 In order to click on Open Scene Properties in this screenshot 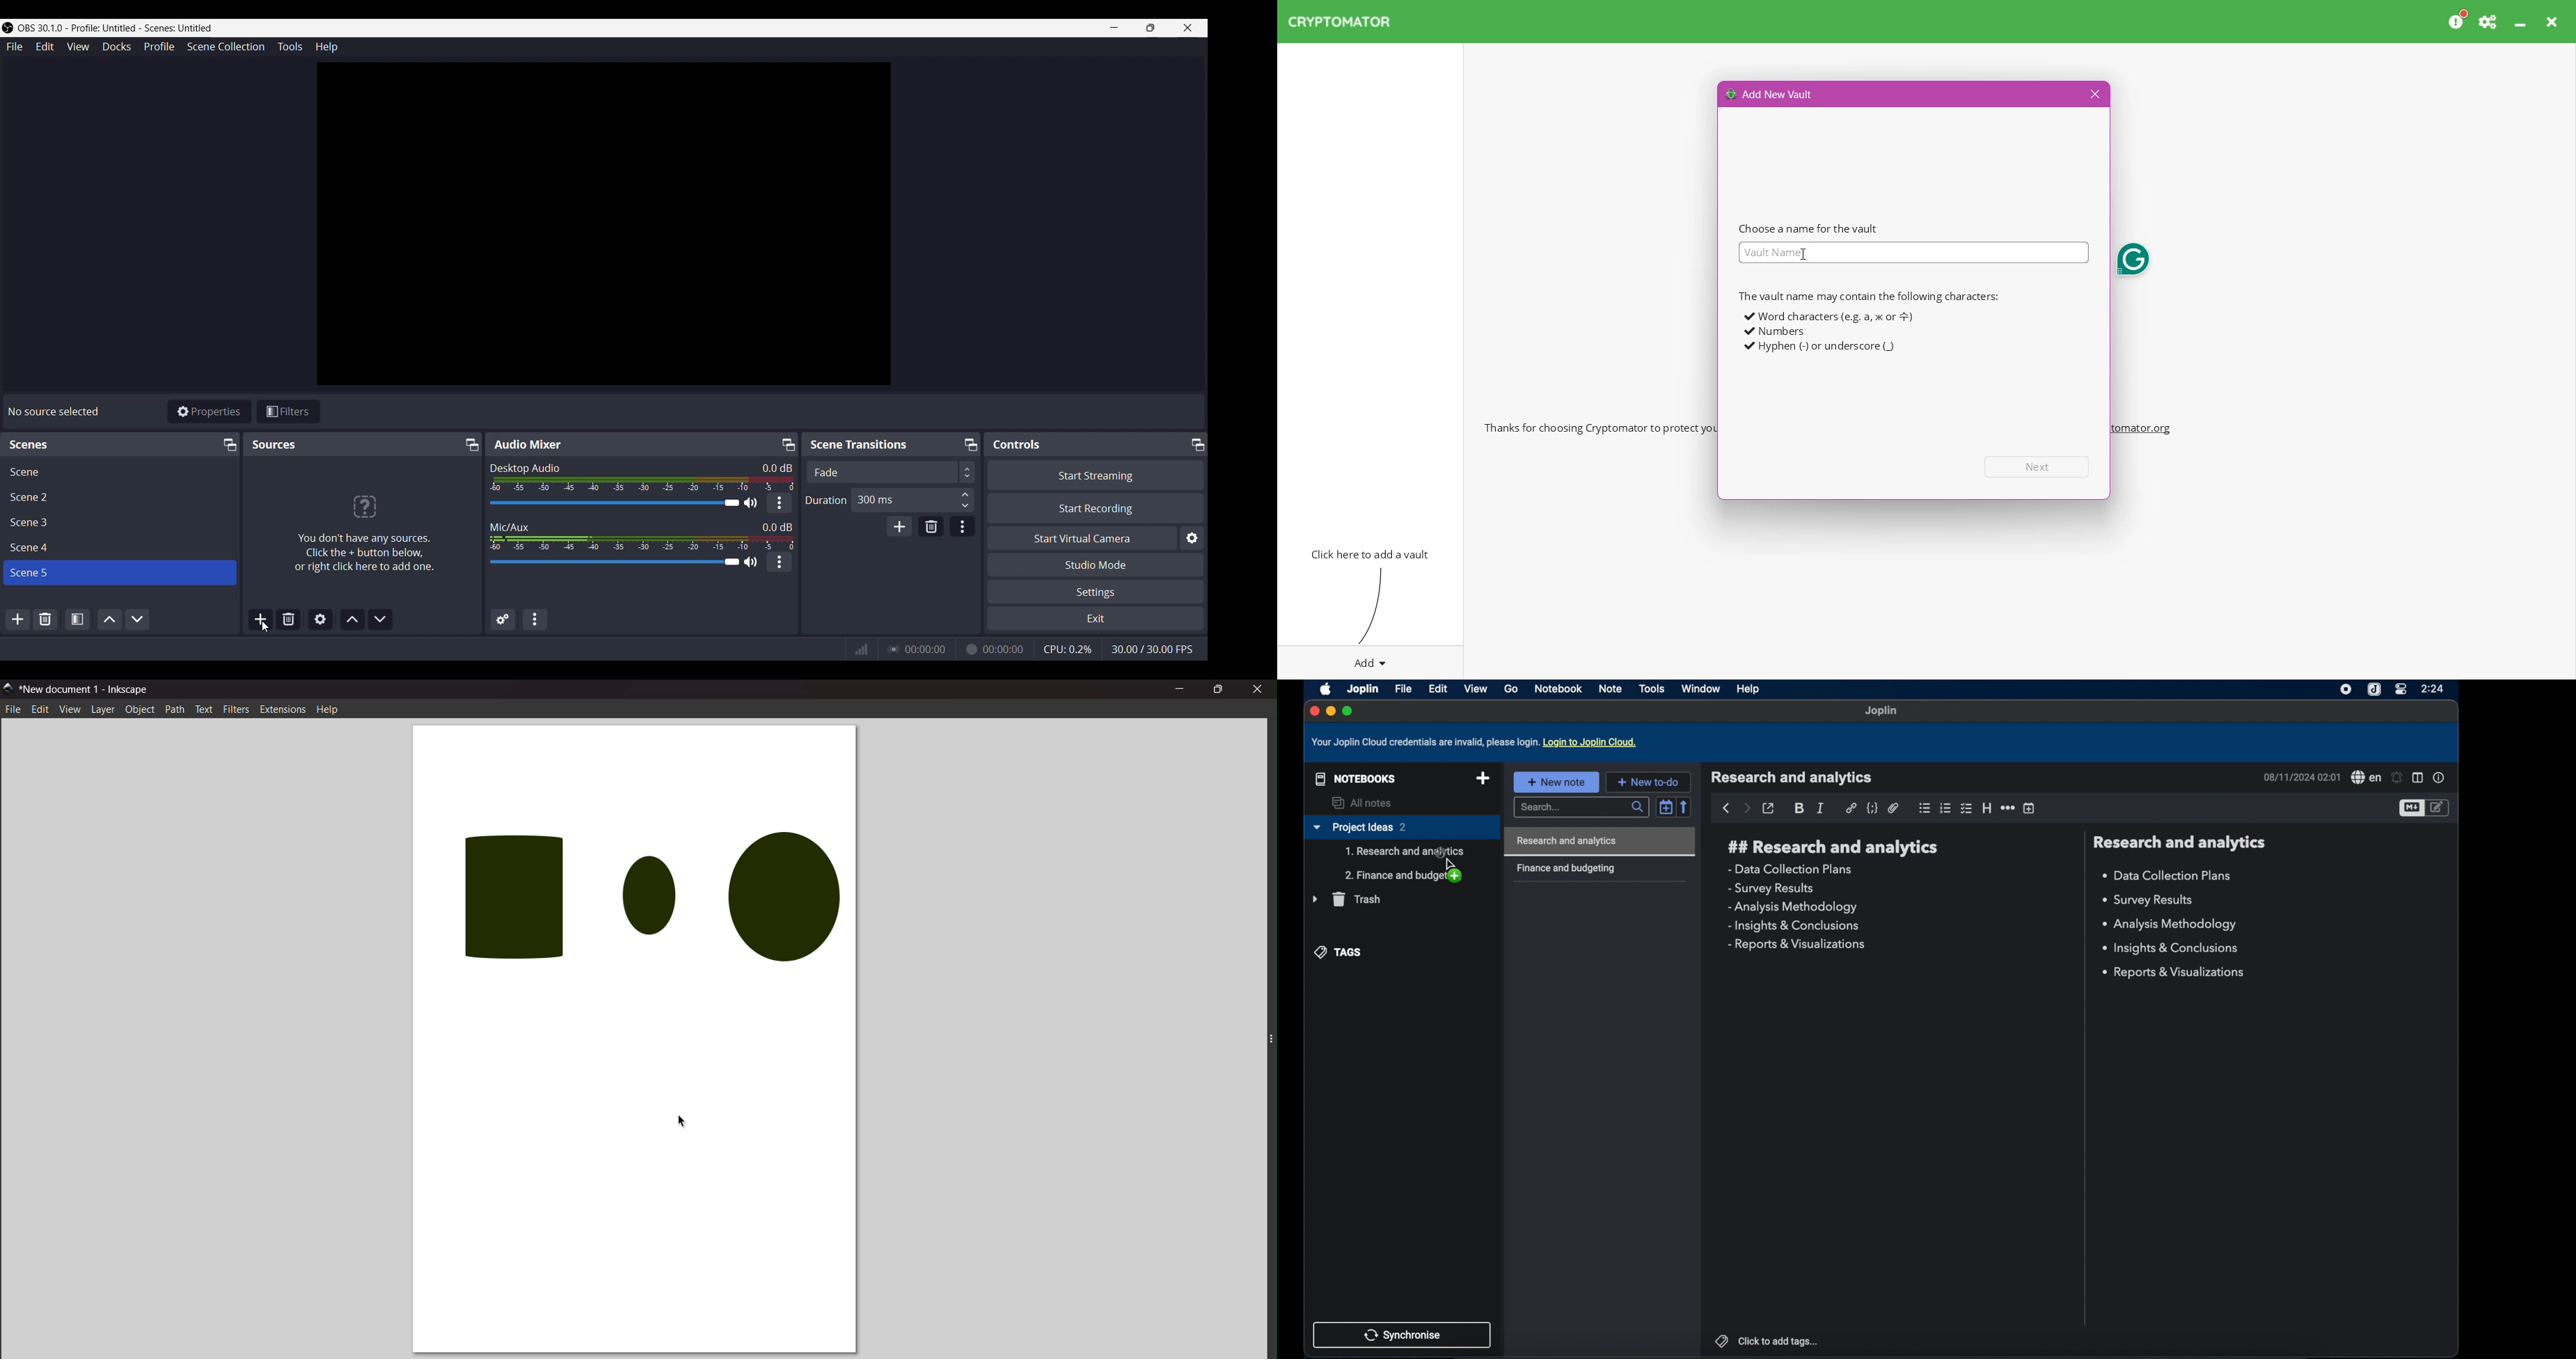, I will do `click(77, 620)`.